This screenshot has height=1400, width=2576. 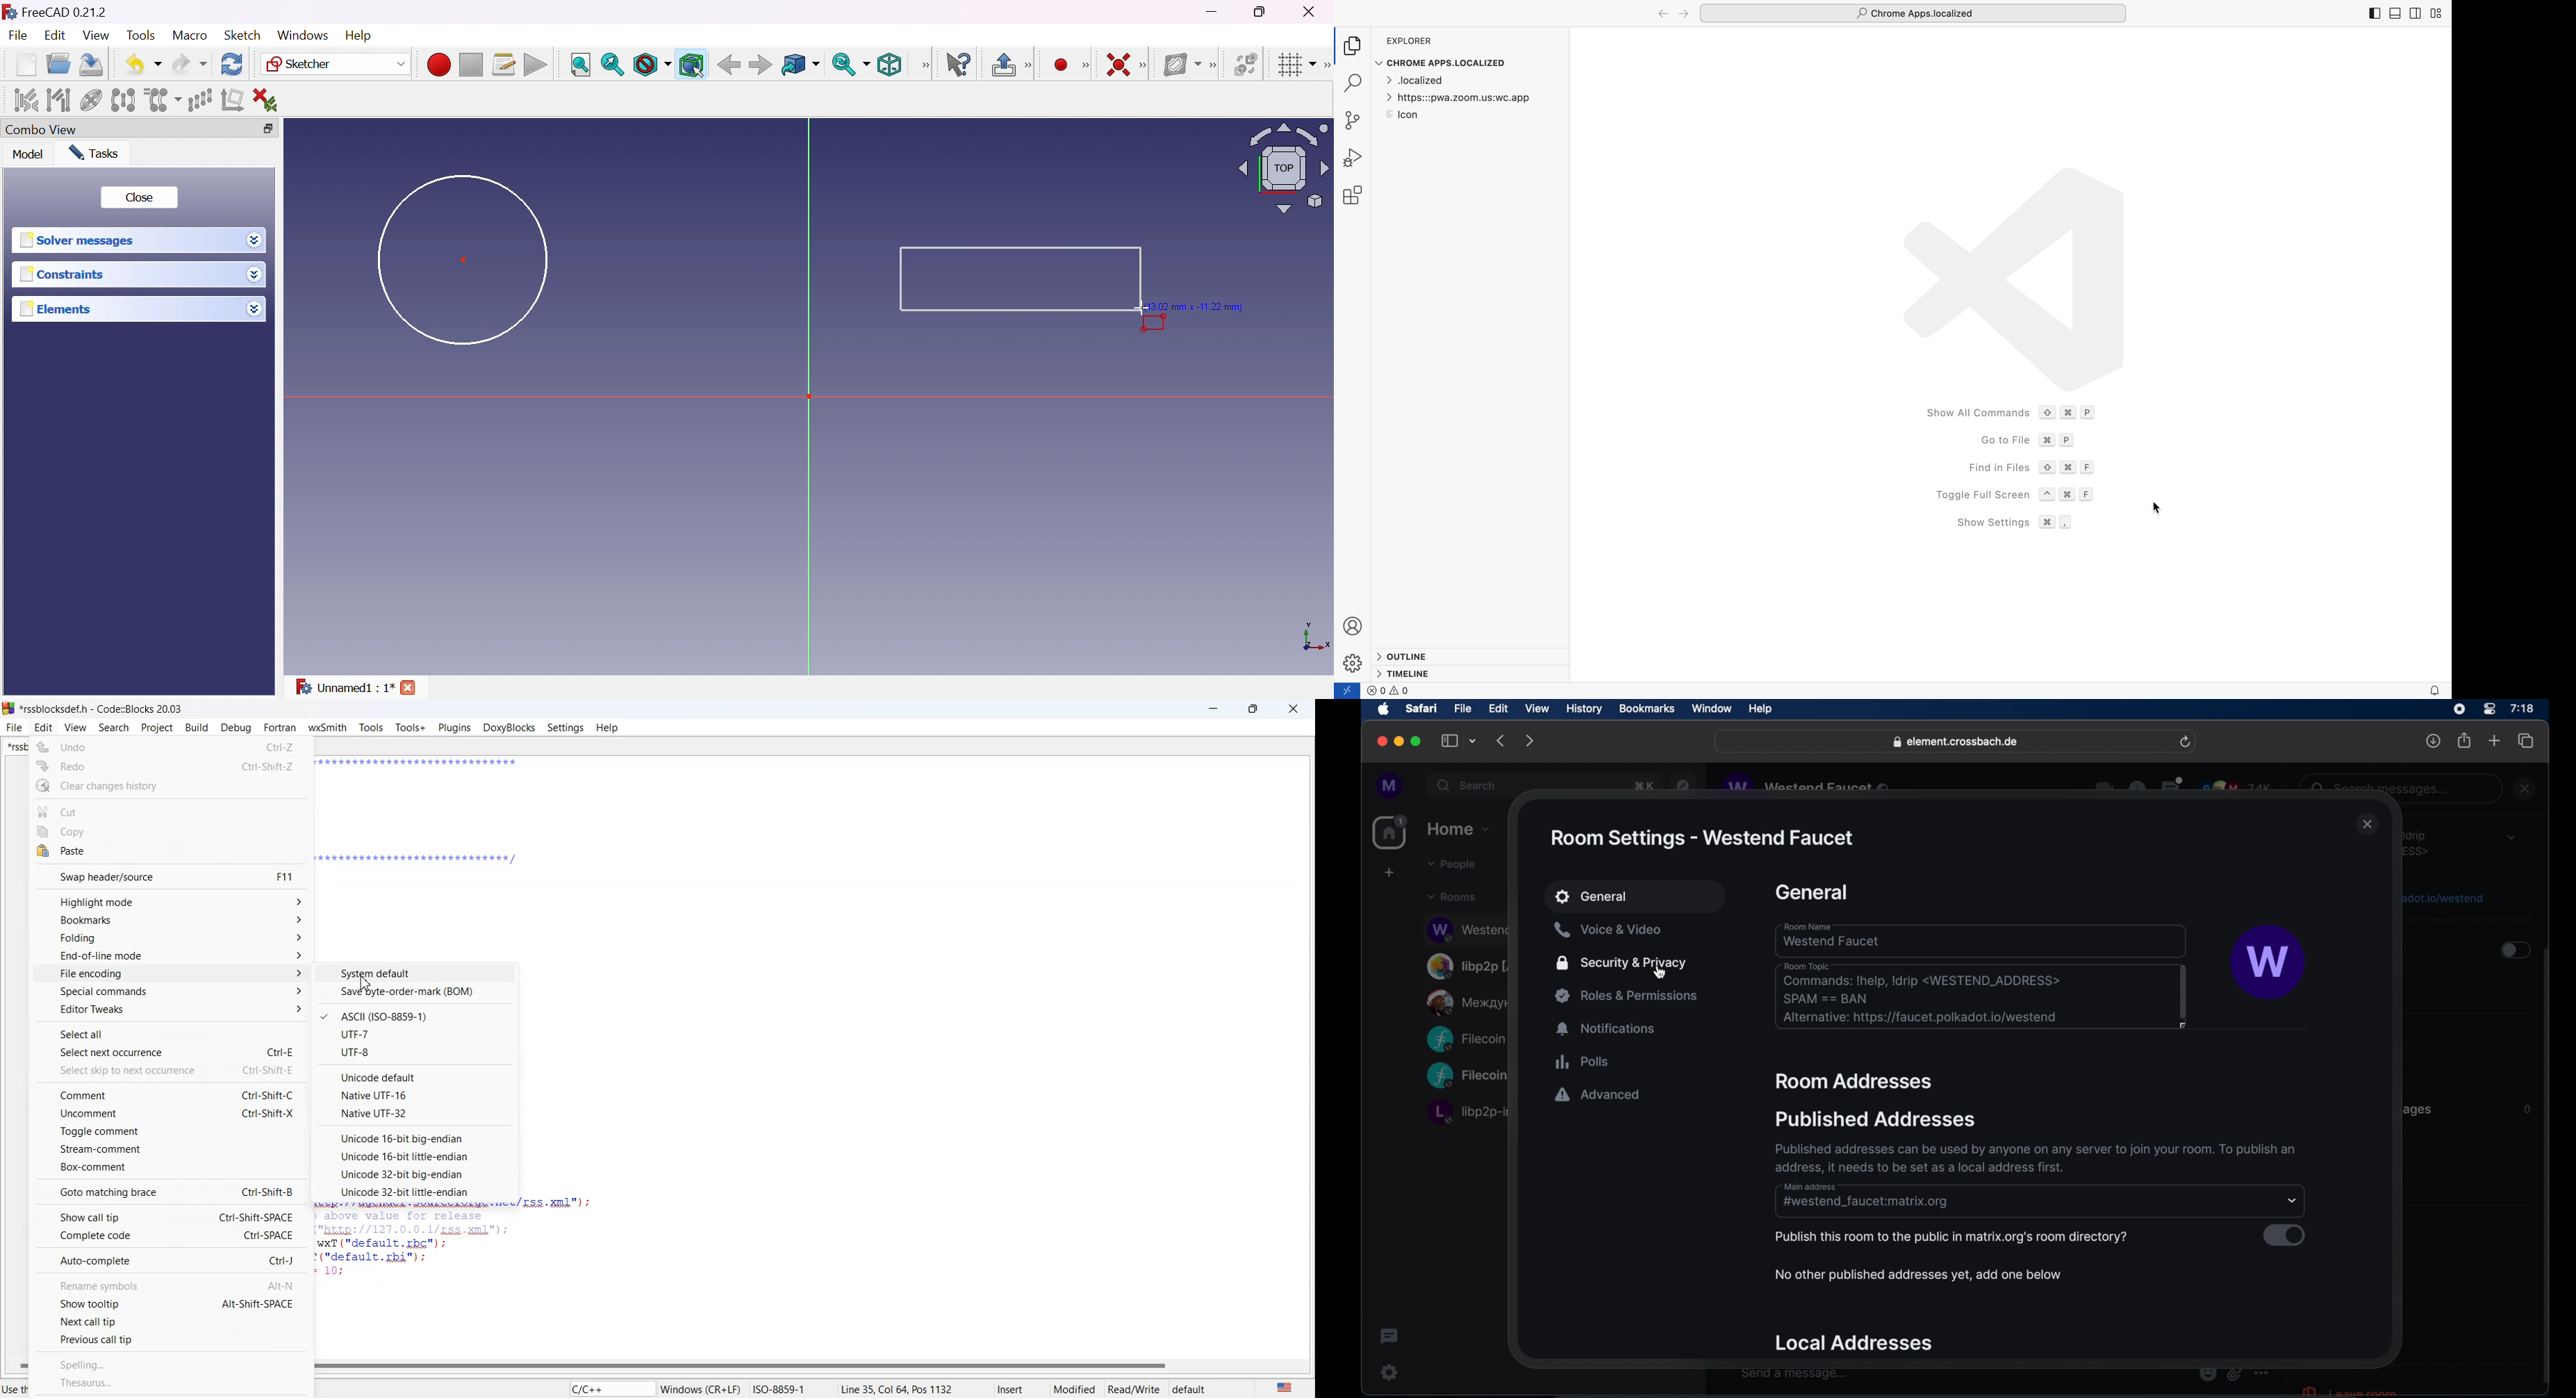 I want to click on main address, so click(x=1812, y=1186).